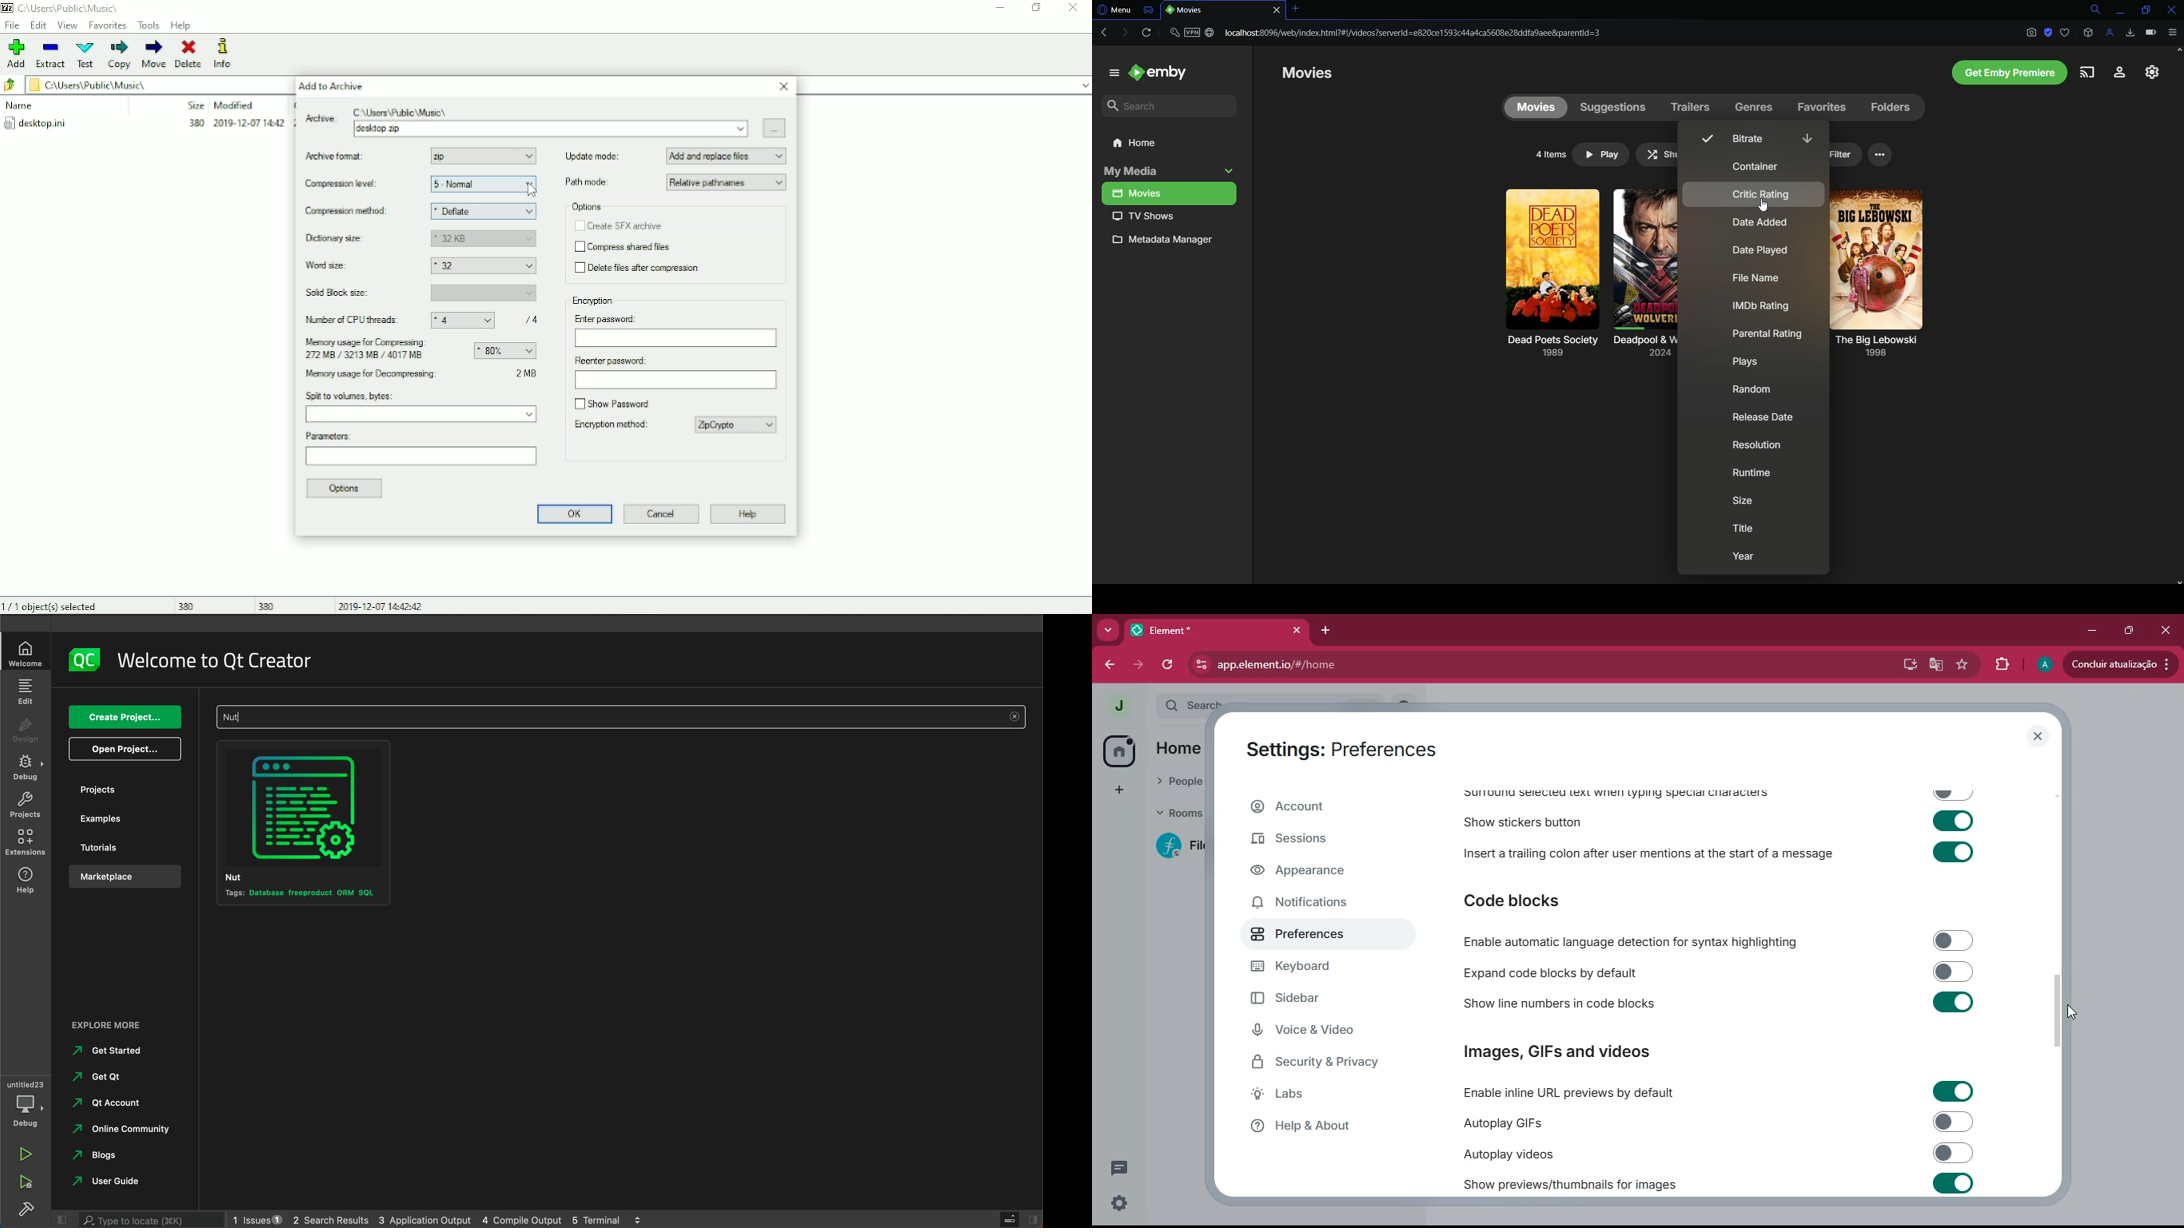  Describe the element at coordinates (1312, 906) in the screenshot. I see `notifications` at that location.